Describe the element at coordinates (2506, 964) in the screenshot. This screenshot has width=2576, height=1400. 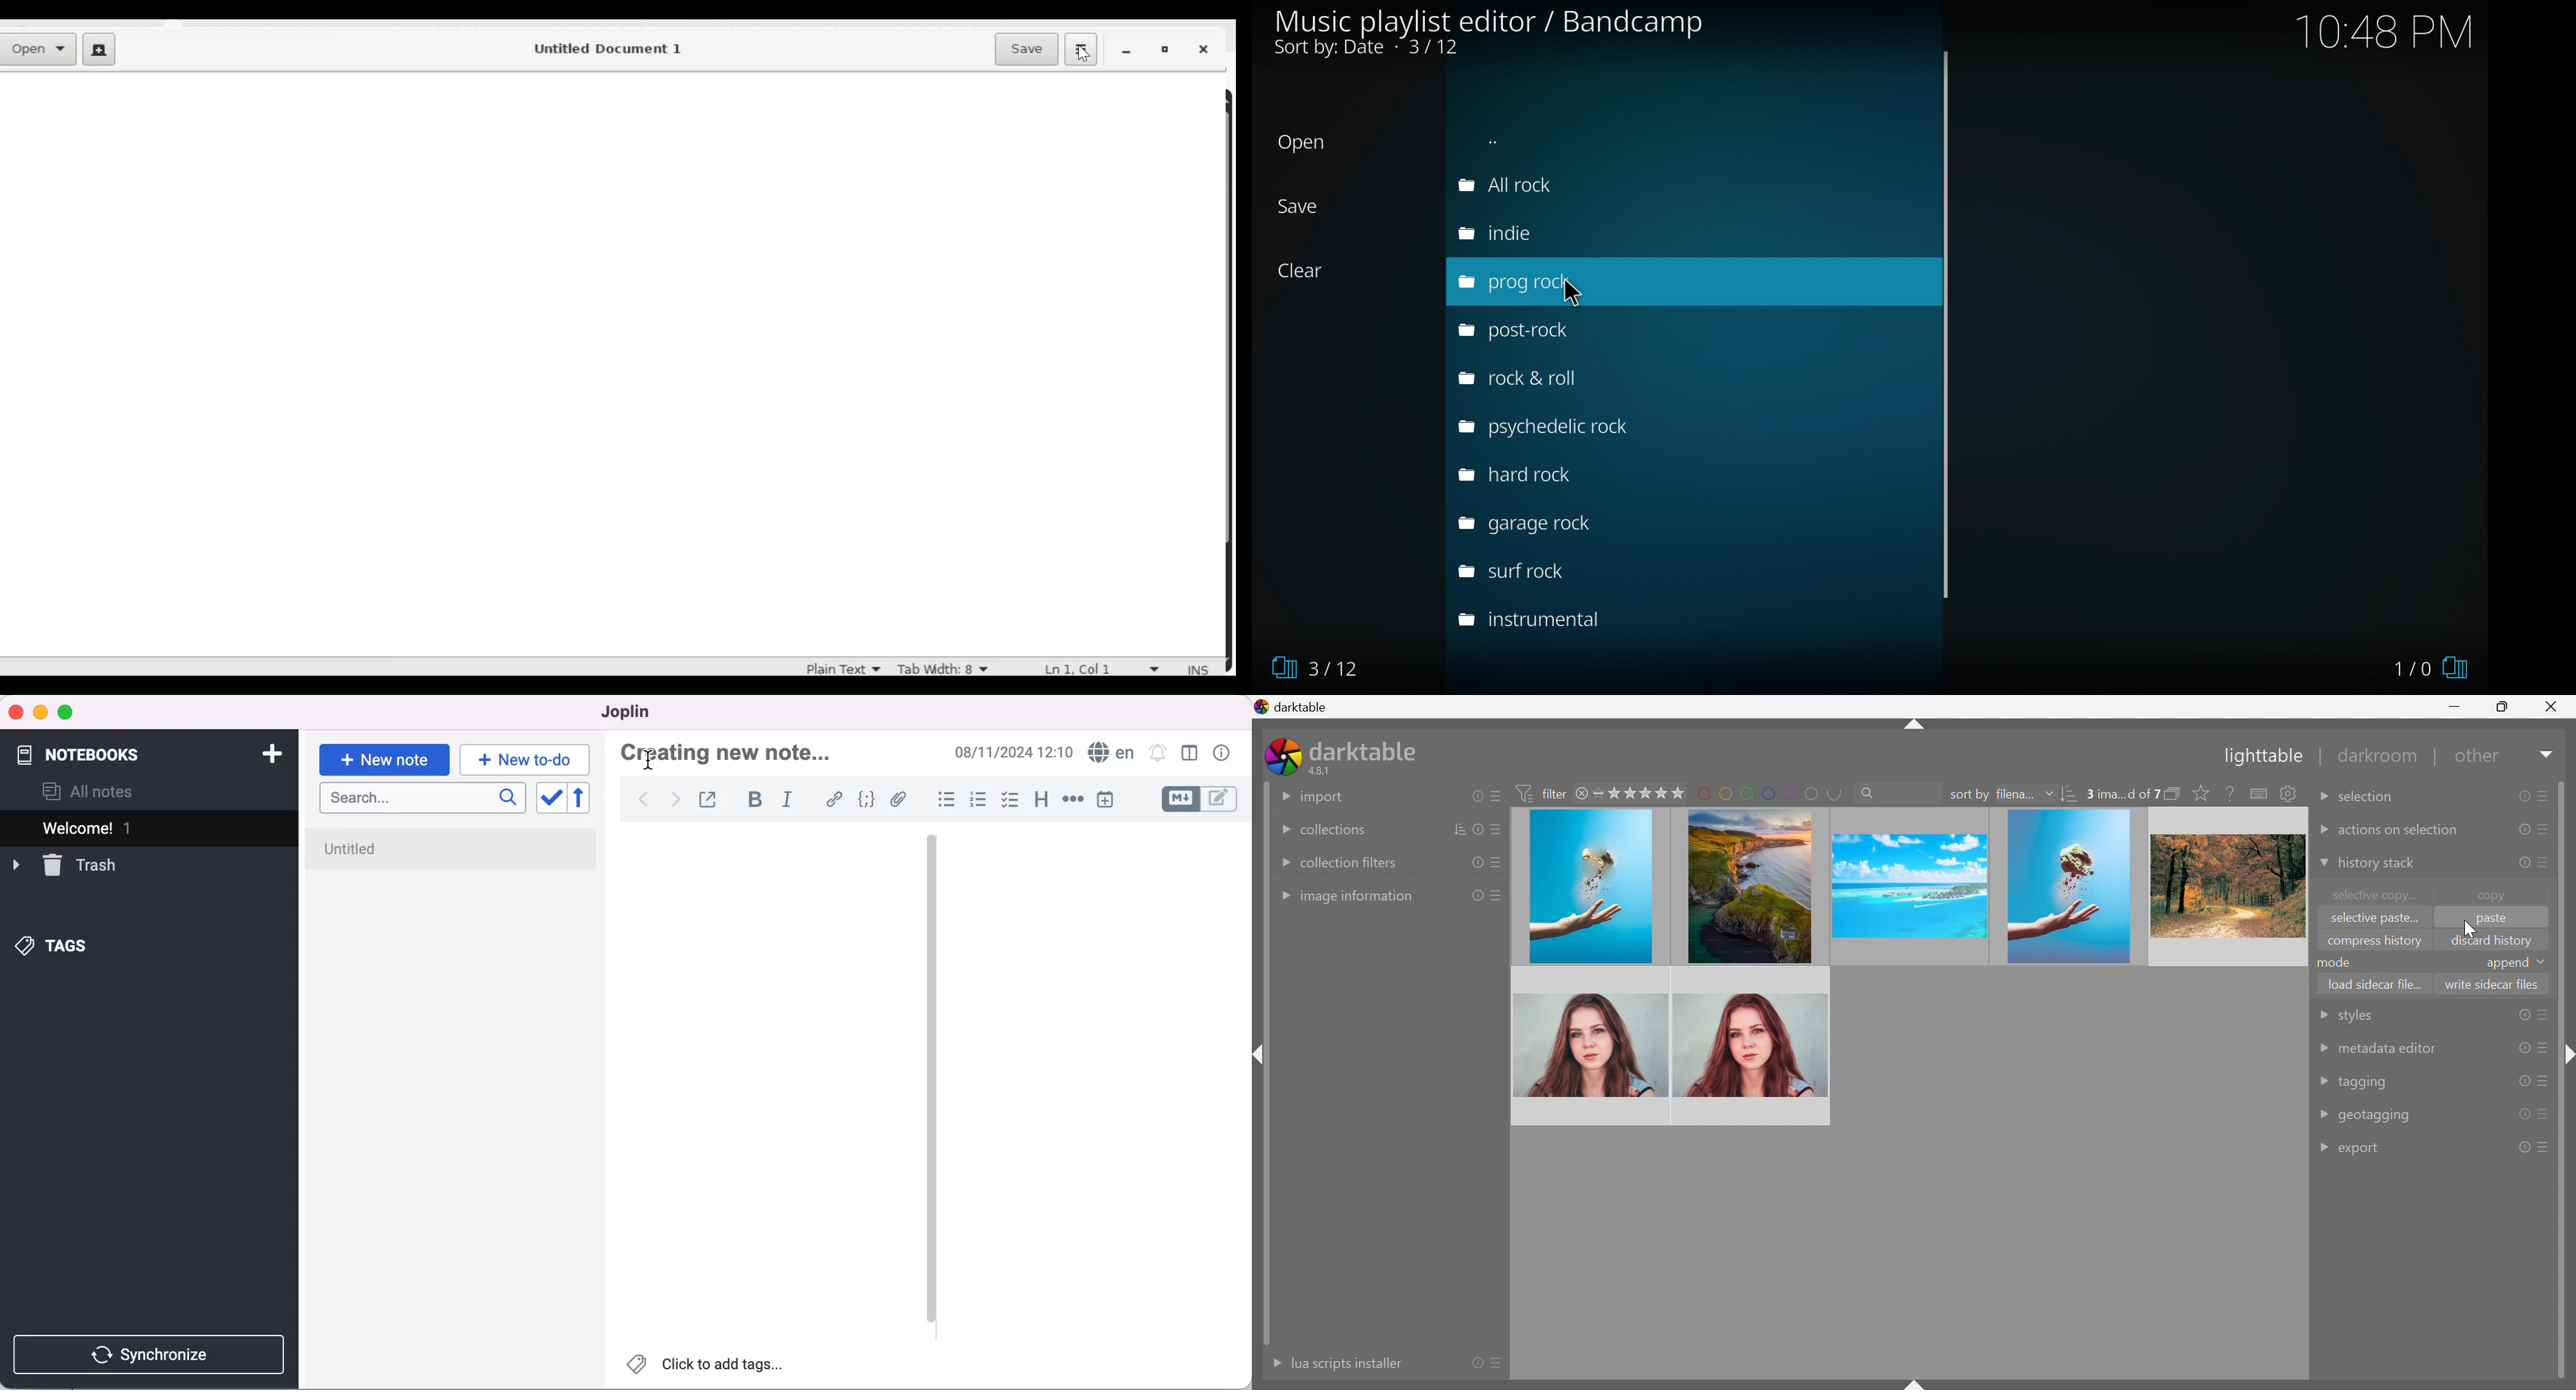
I see `append` at that location.